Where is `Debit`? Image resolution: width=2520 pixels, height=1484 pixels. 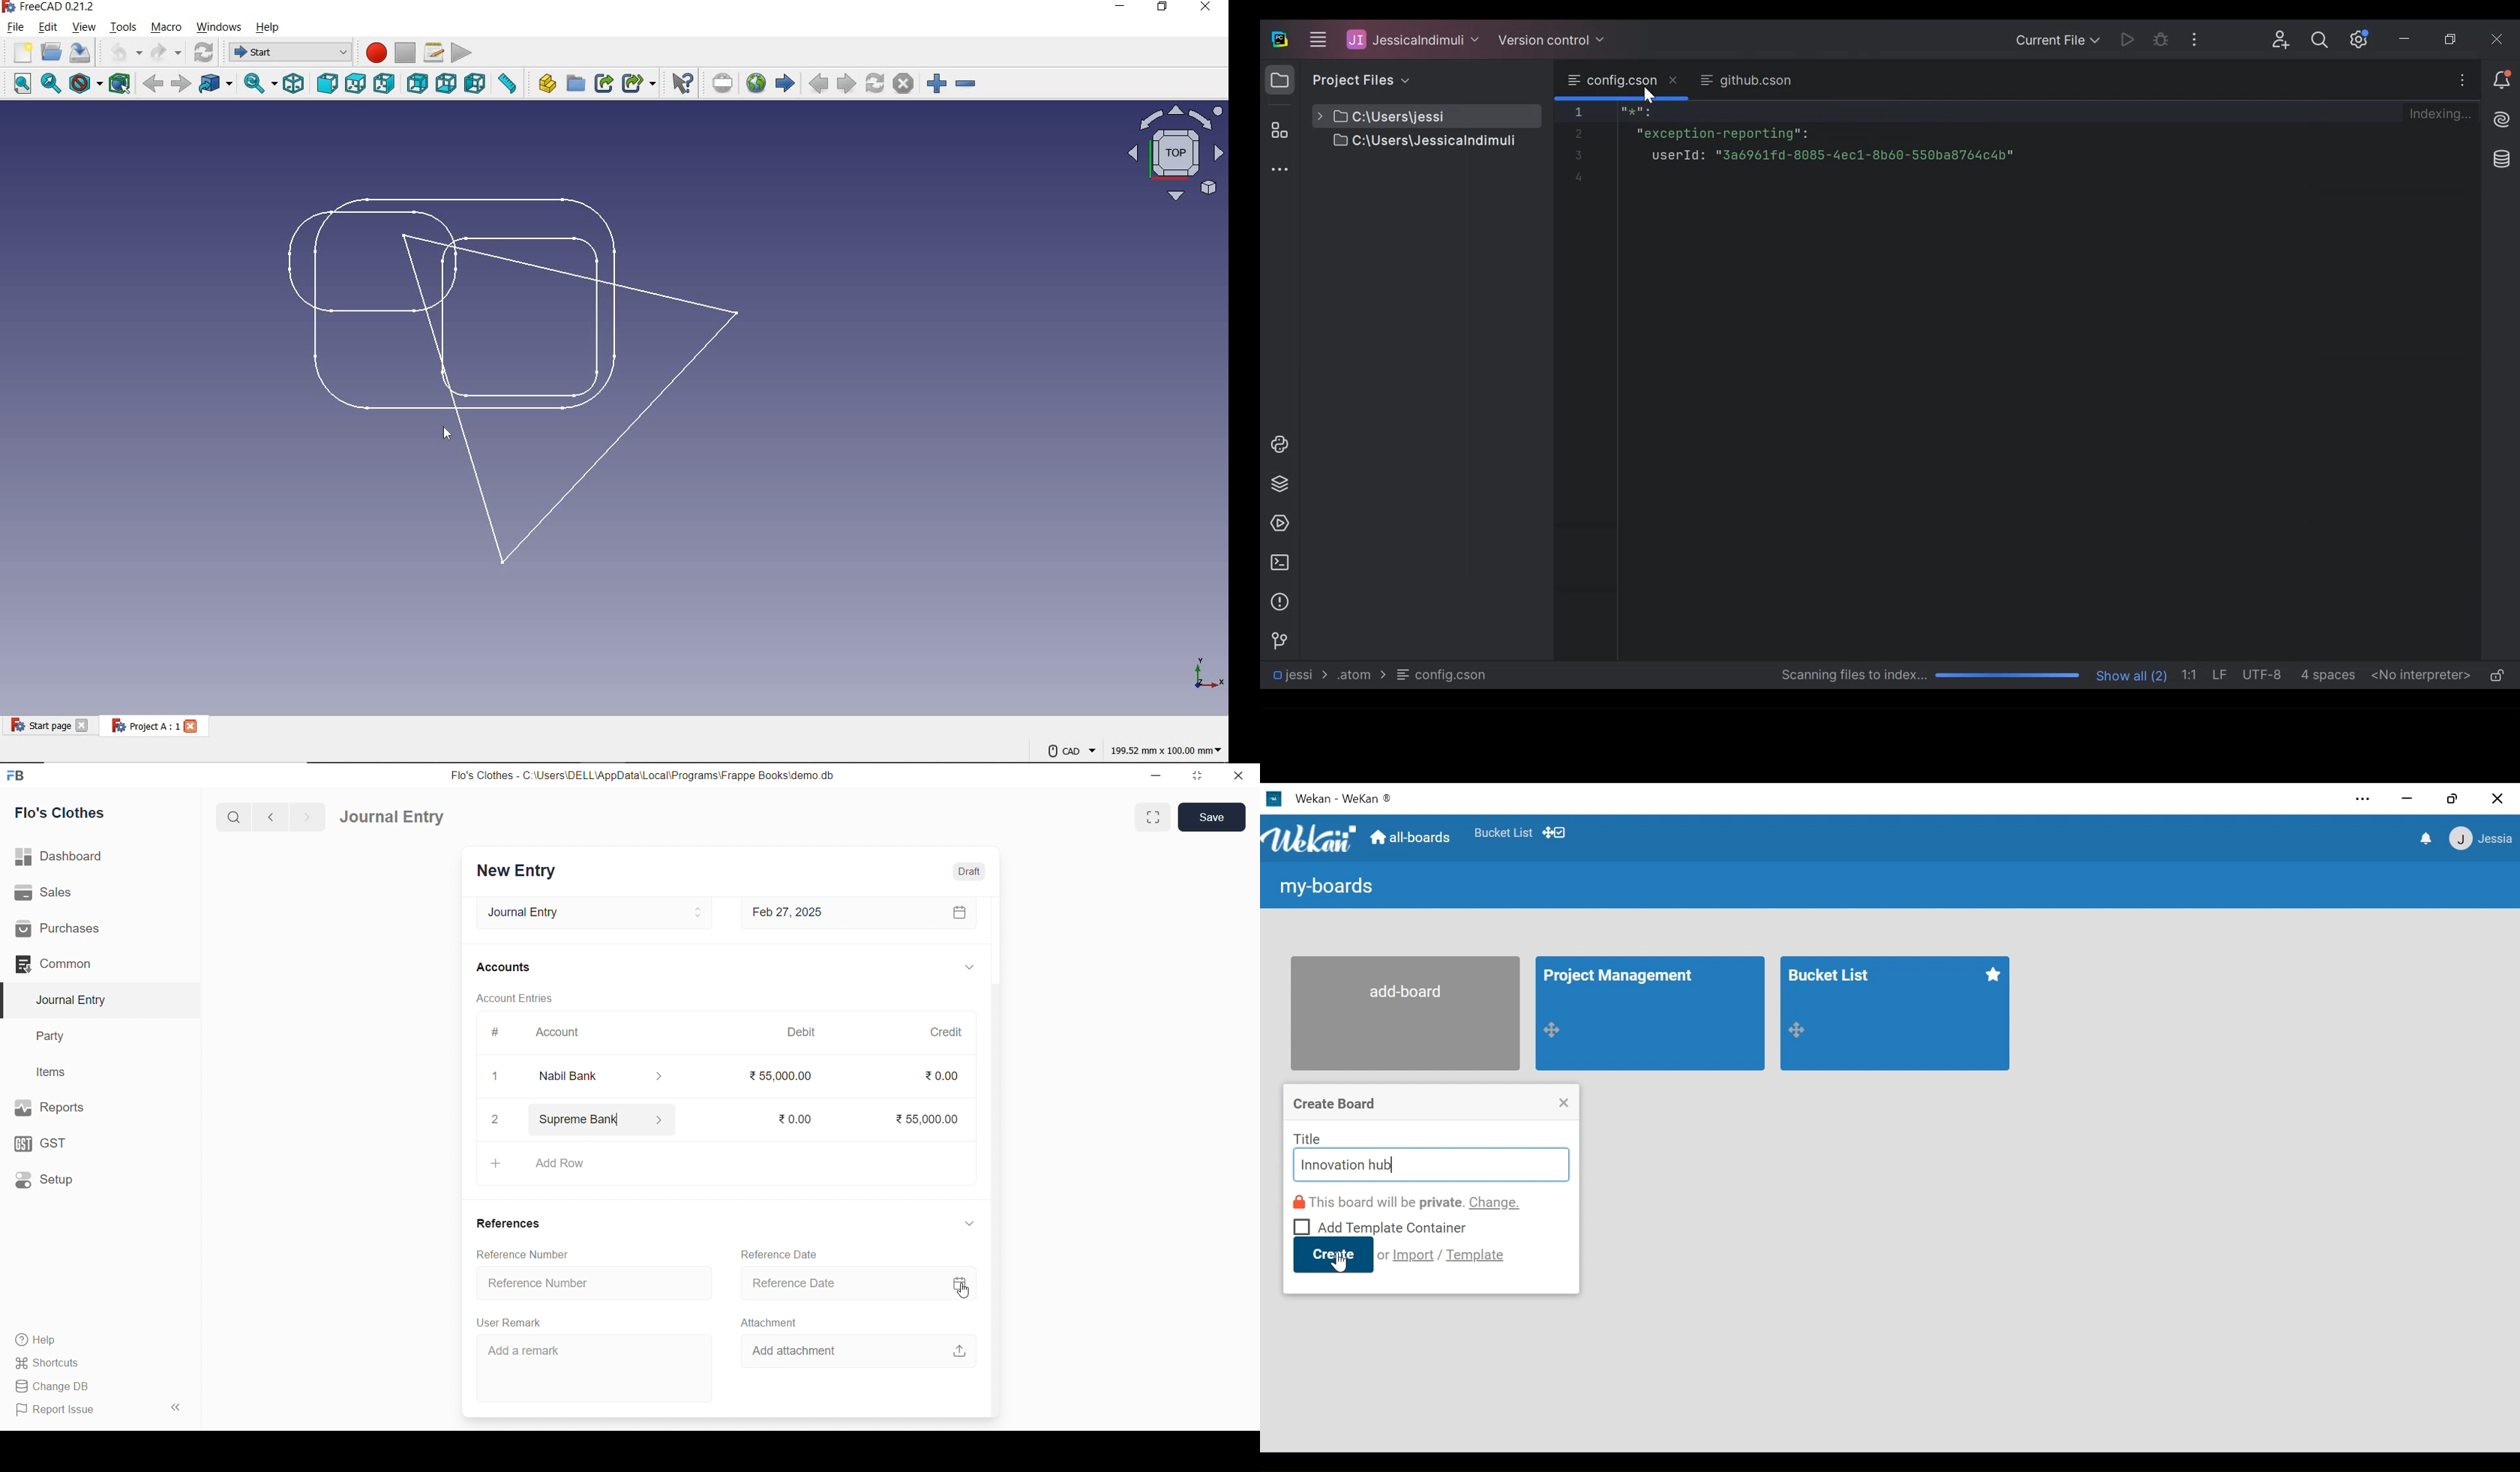
Debit is located at coordinates (801, 1032).